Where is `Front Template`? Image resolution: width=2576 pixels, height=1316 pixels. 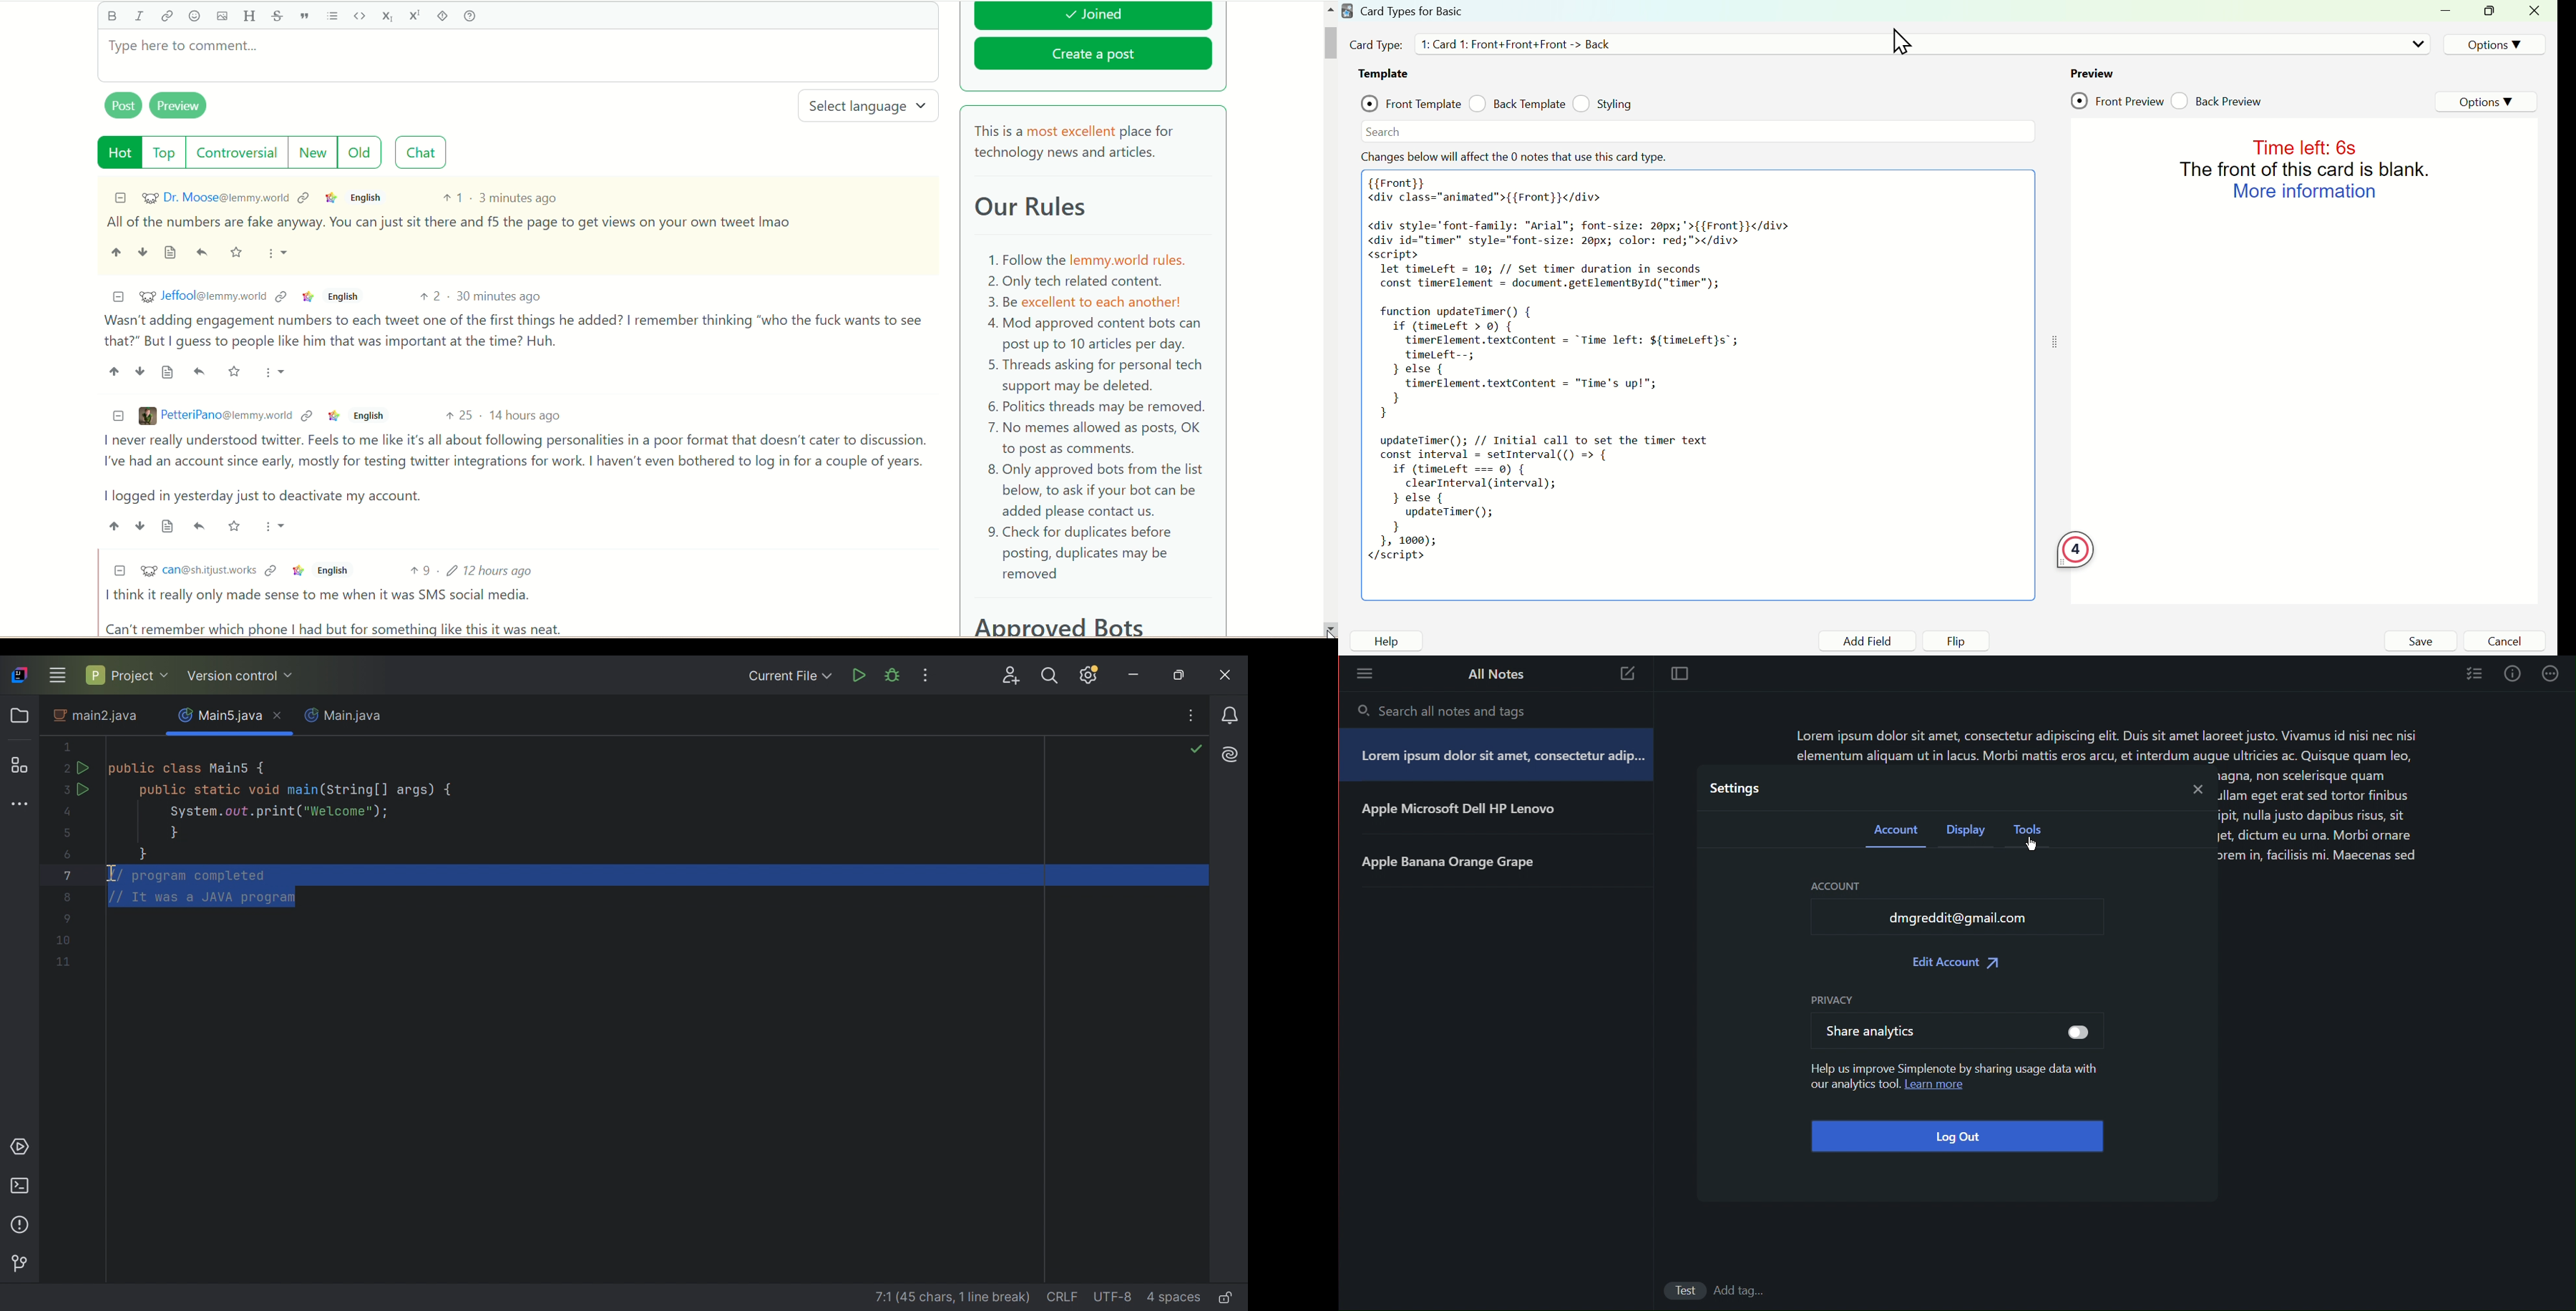
Front Template is located at coordinates (1411, 102).